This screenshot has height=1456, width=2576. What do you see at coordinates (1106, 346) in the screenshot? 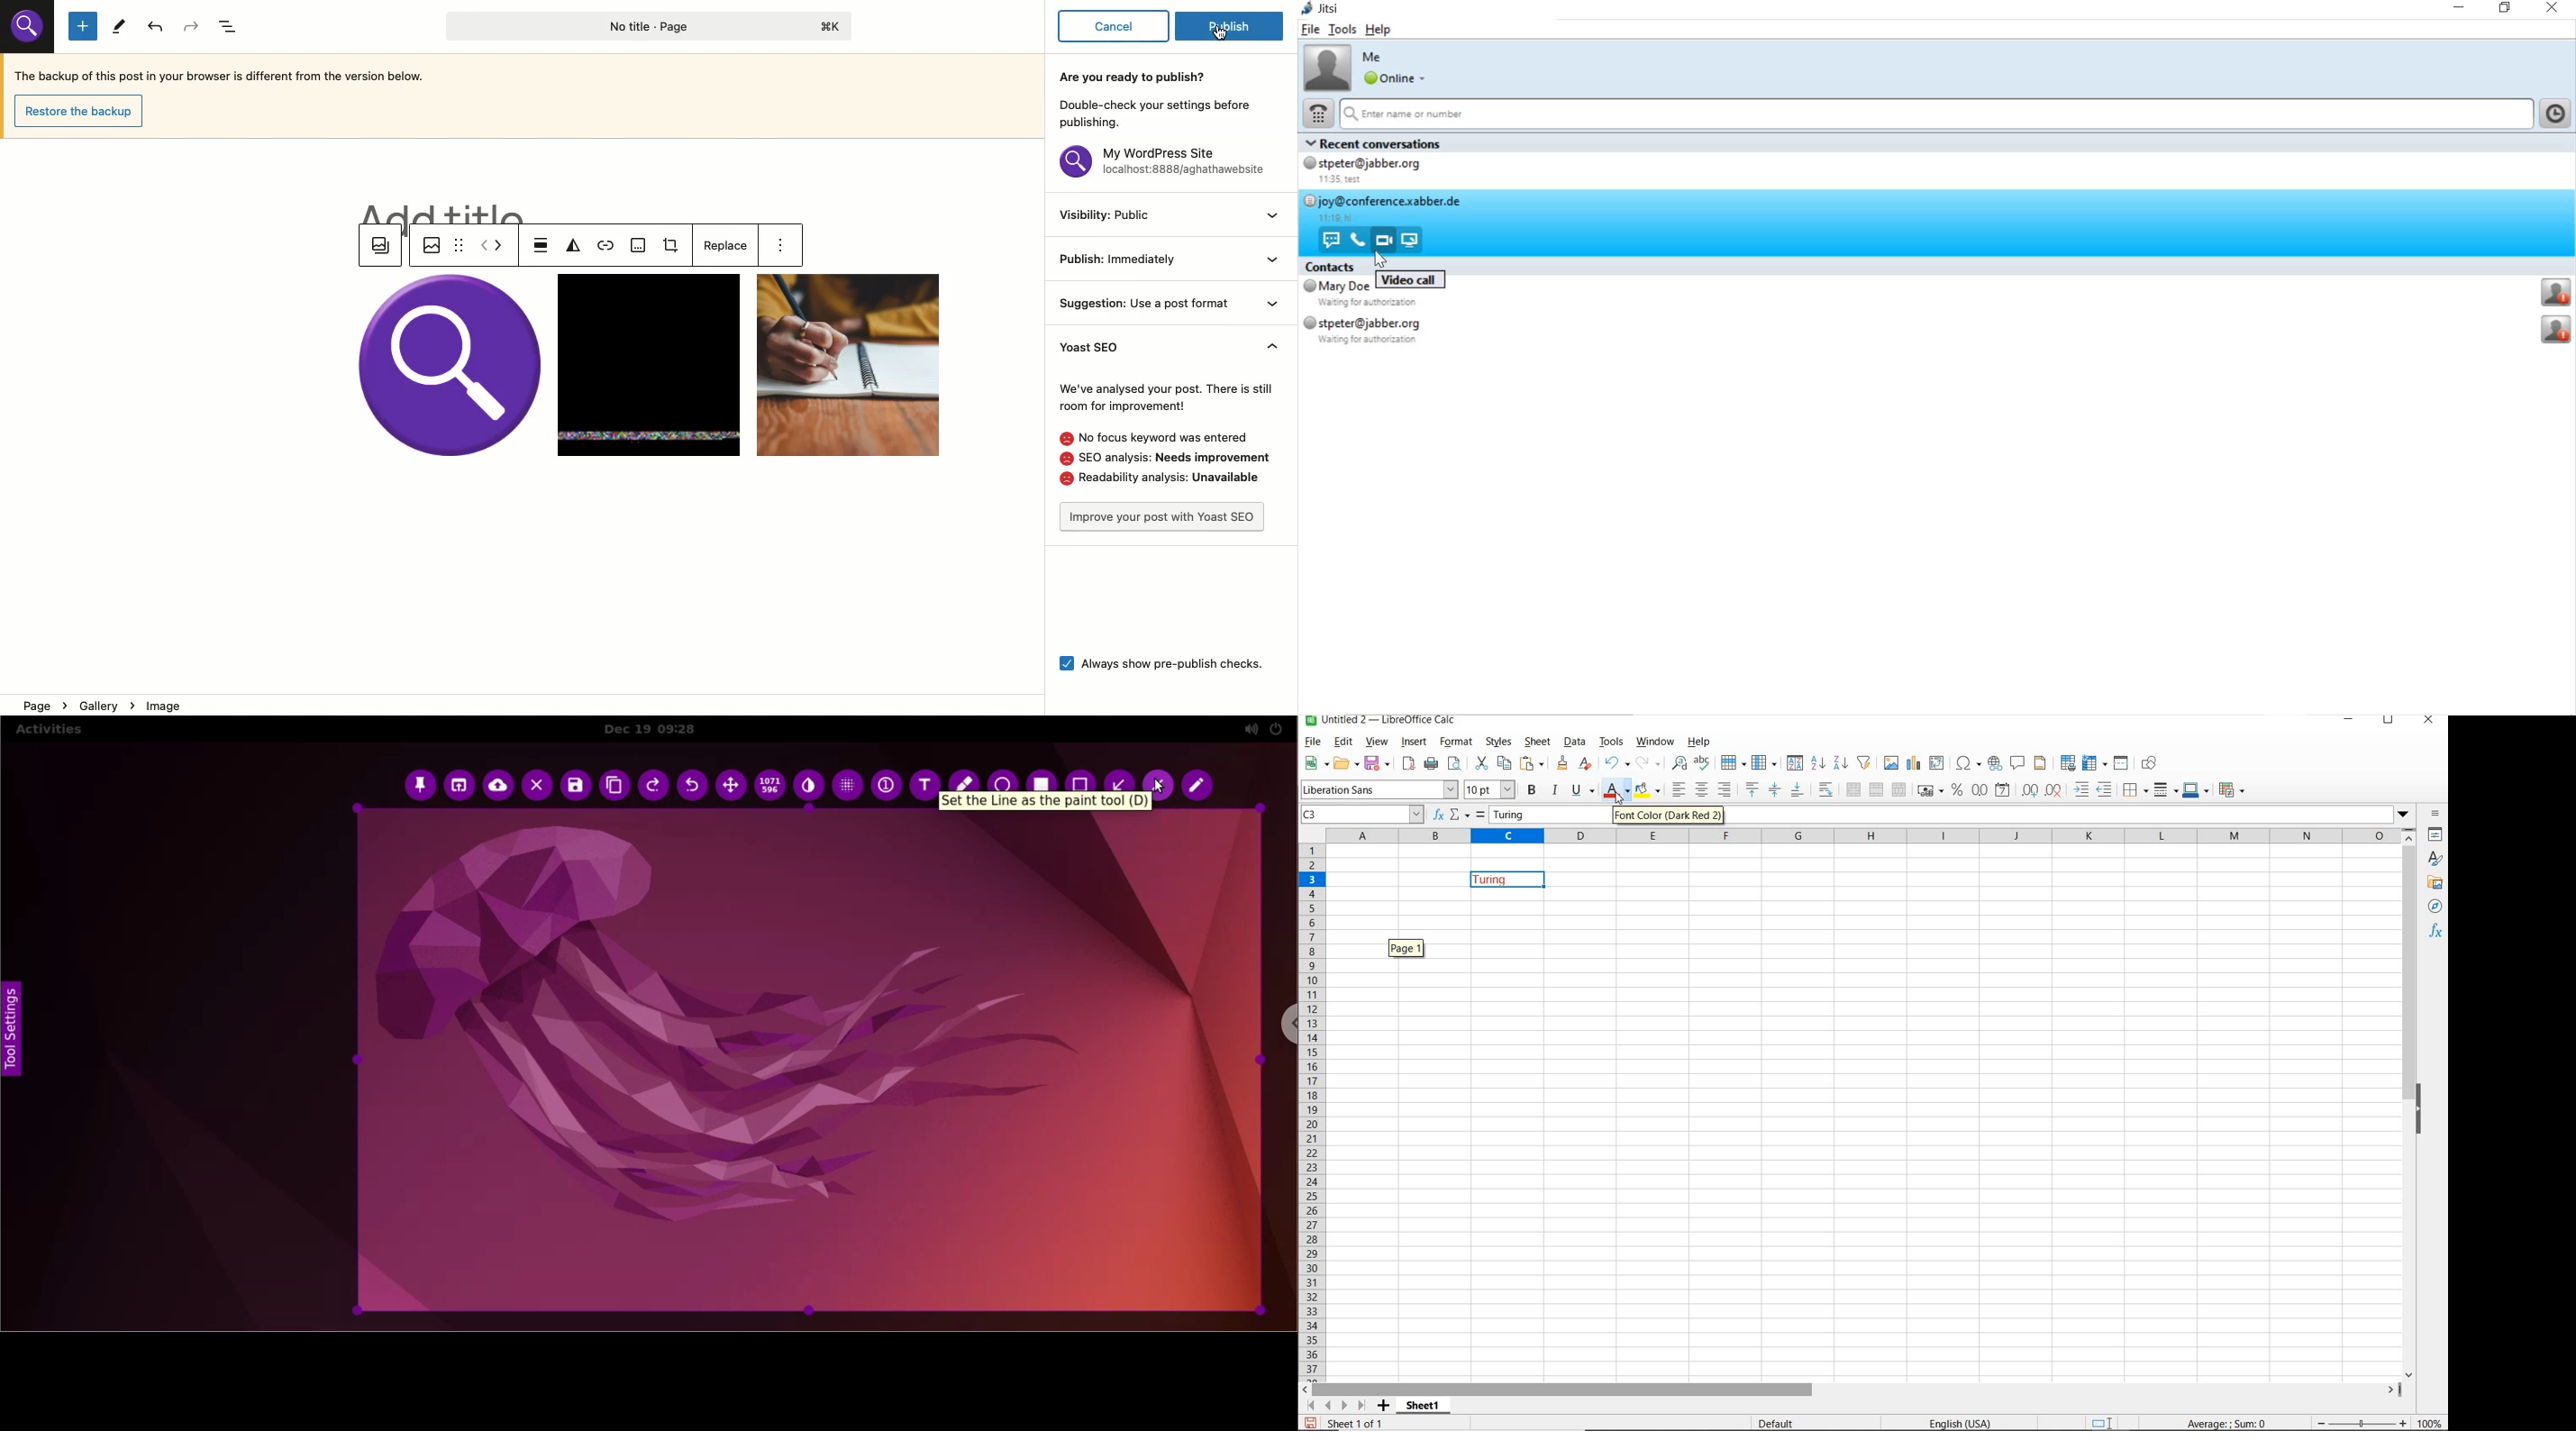
I see `Yoast SEO` at bounding box center [1106, 346].